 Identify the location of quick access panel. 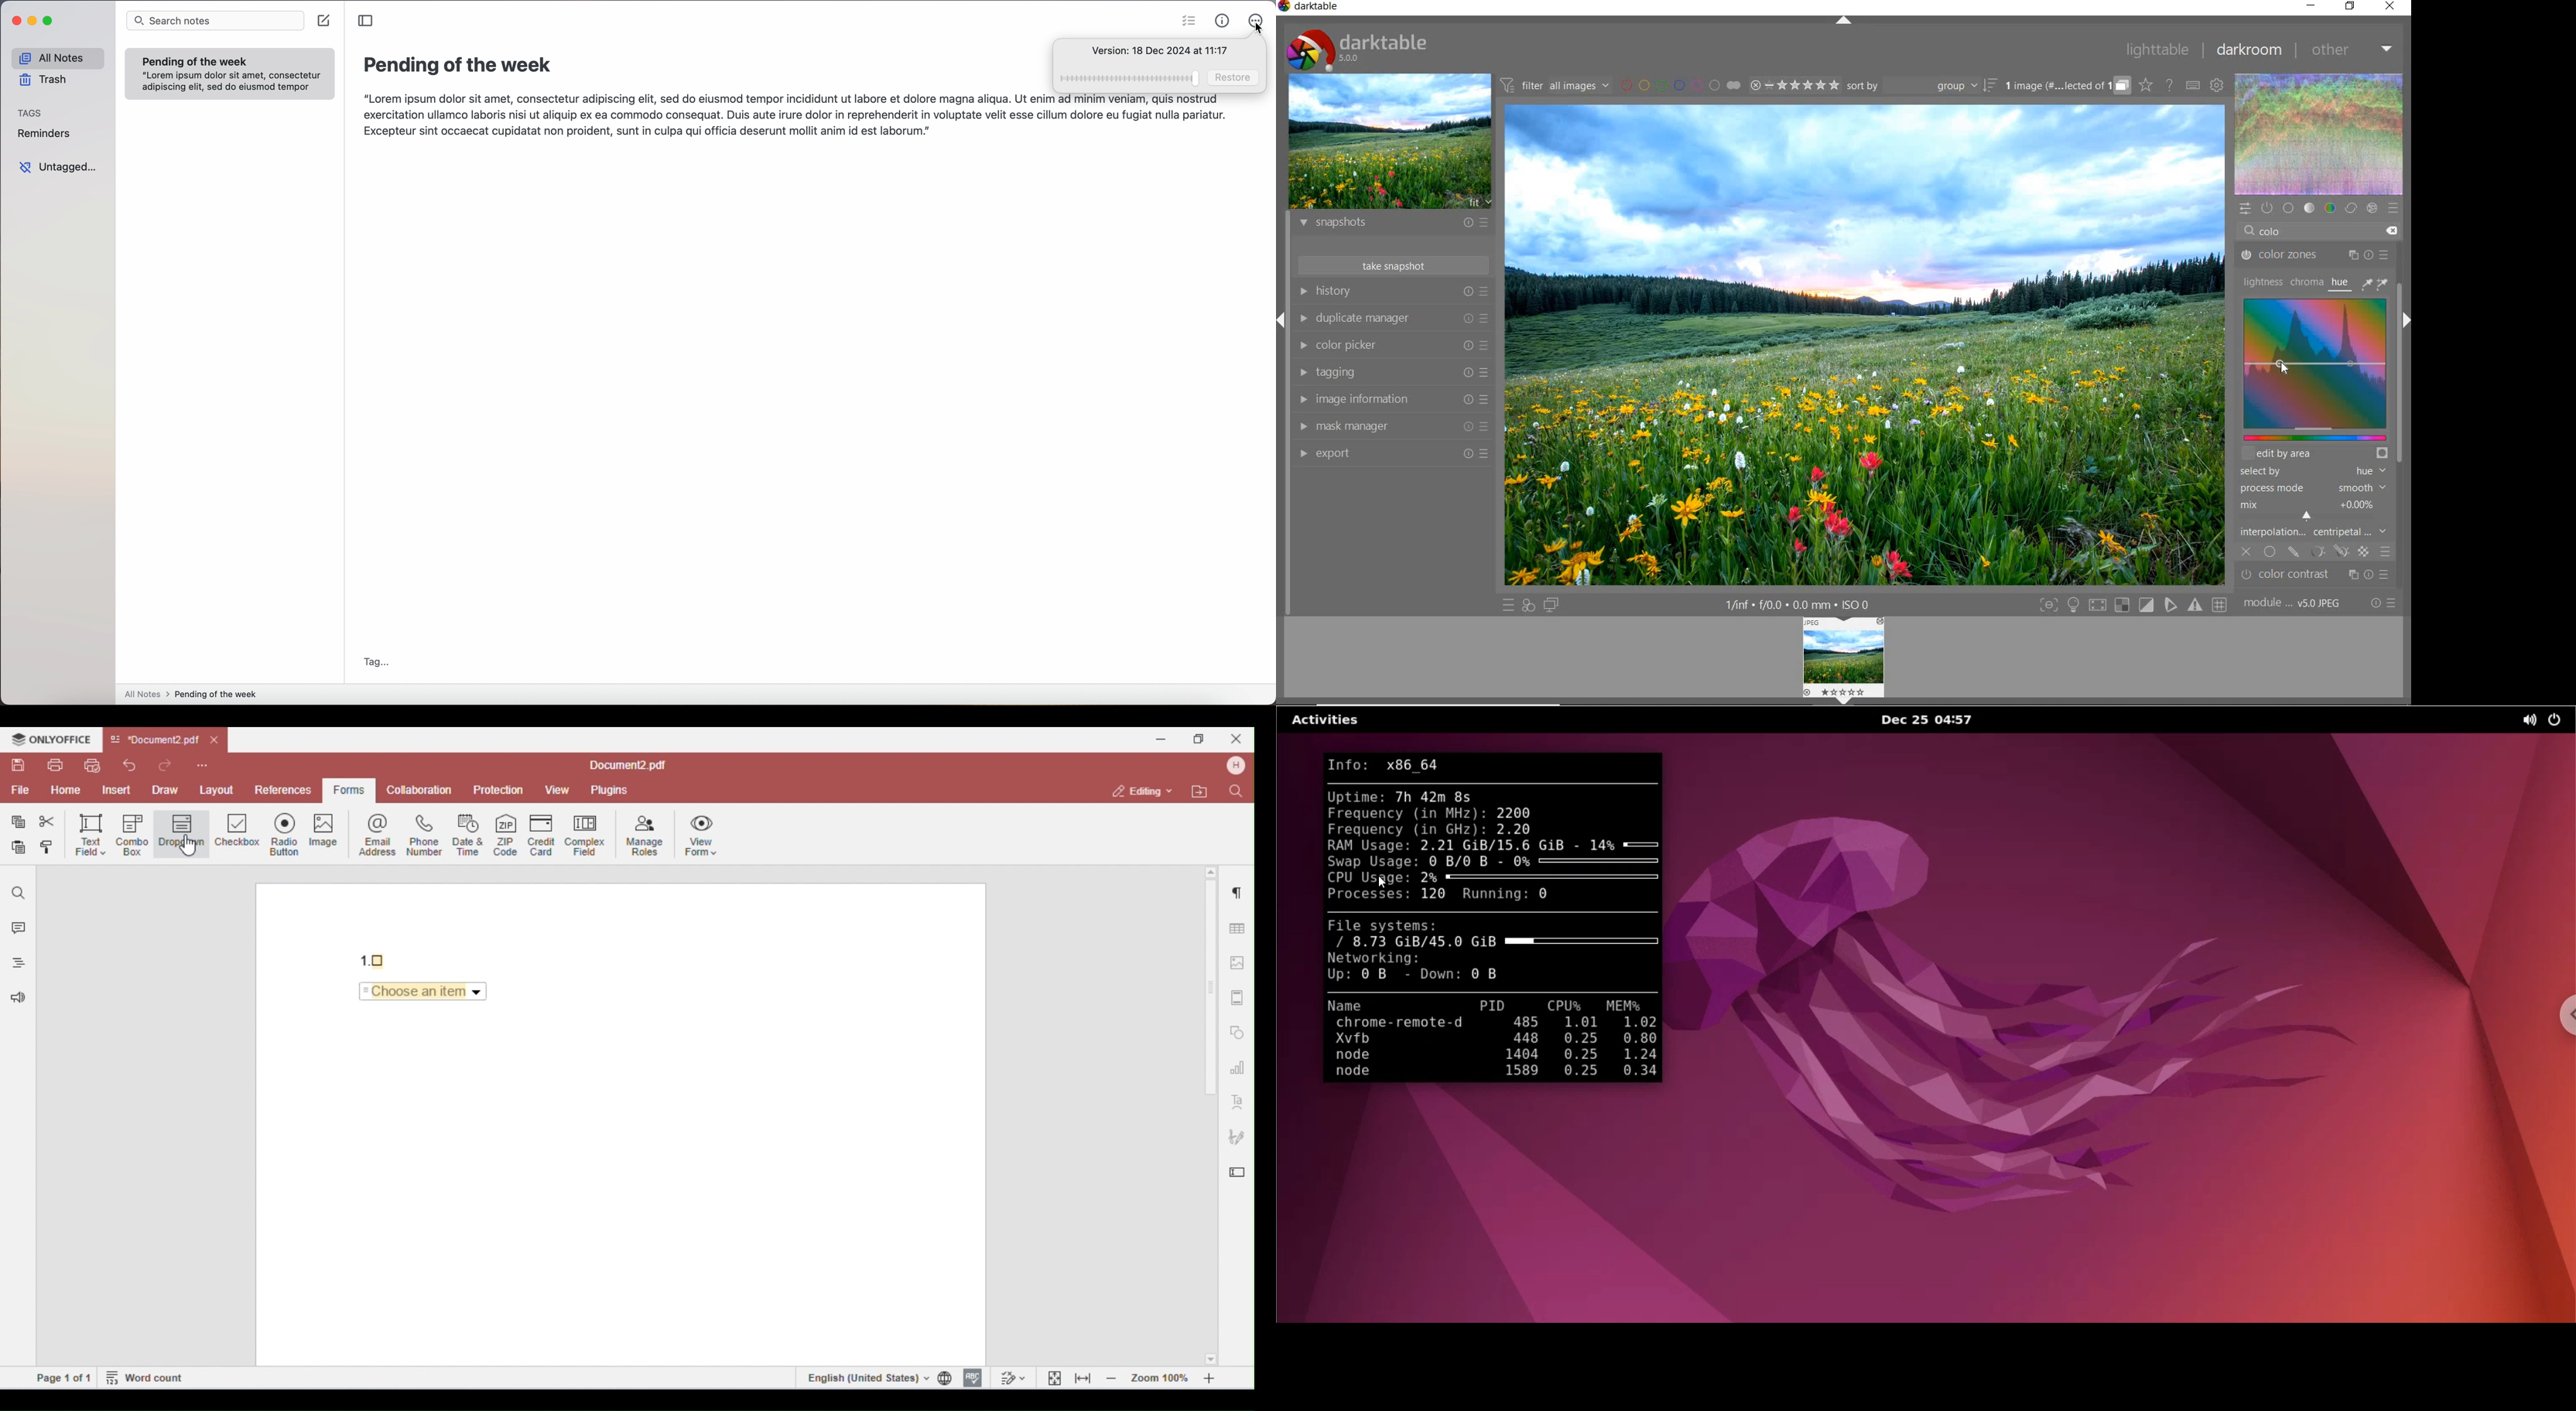
(2247, 209).